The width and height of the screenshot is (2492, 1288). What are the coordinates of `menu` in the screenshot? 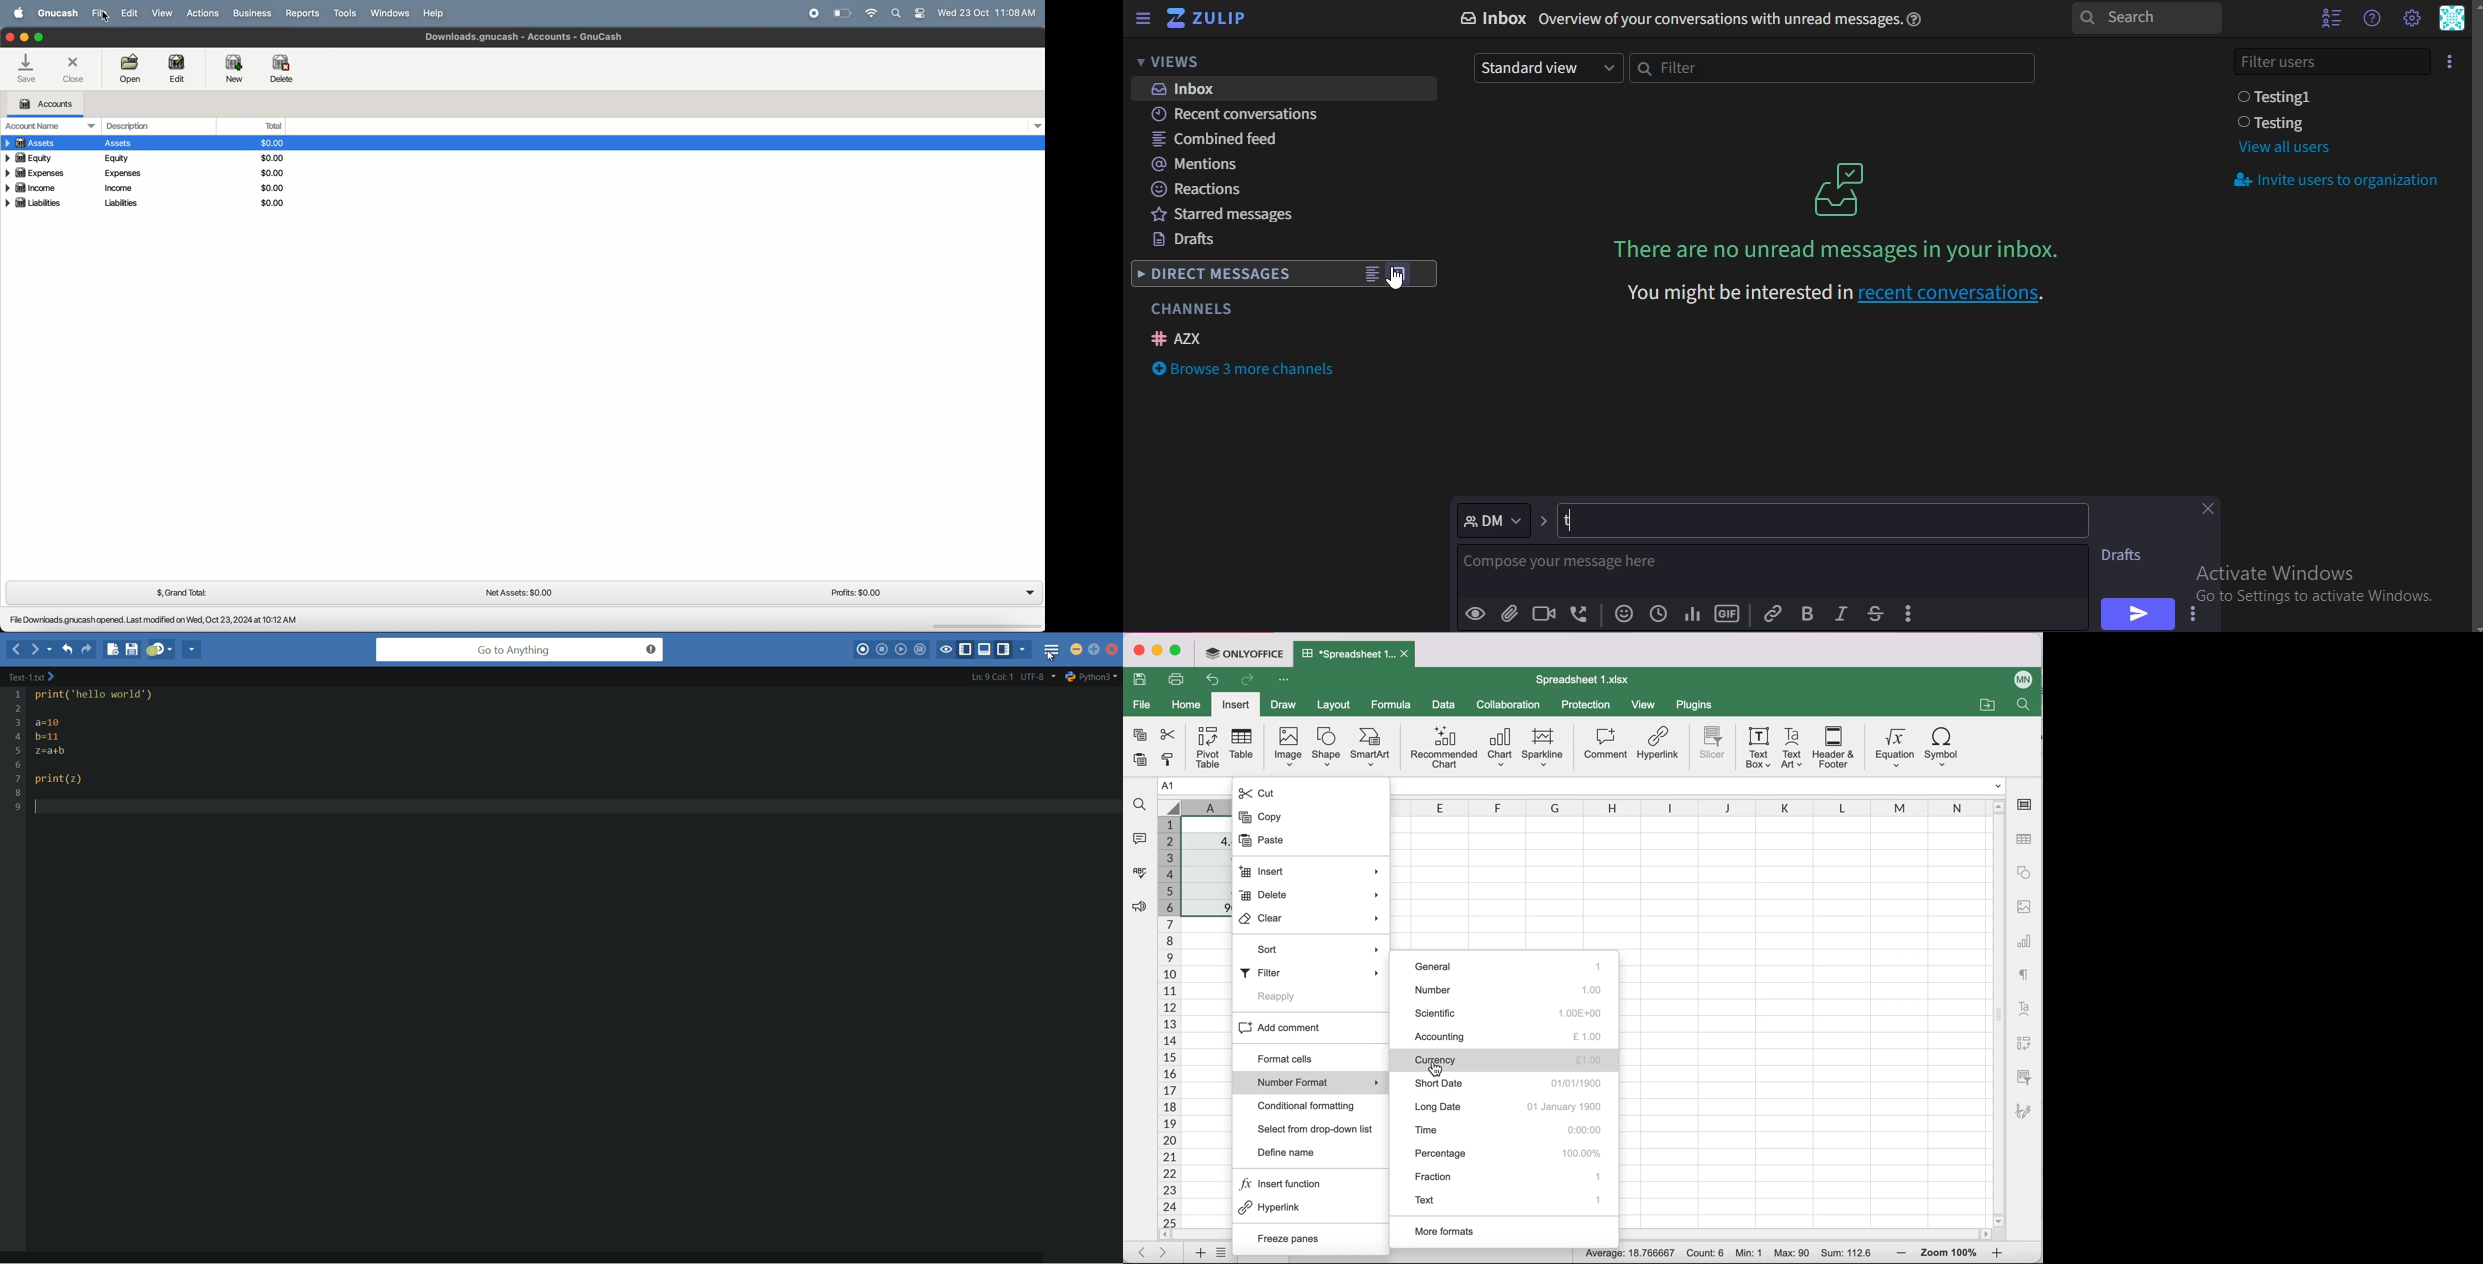 It's located at (1052, 649).